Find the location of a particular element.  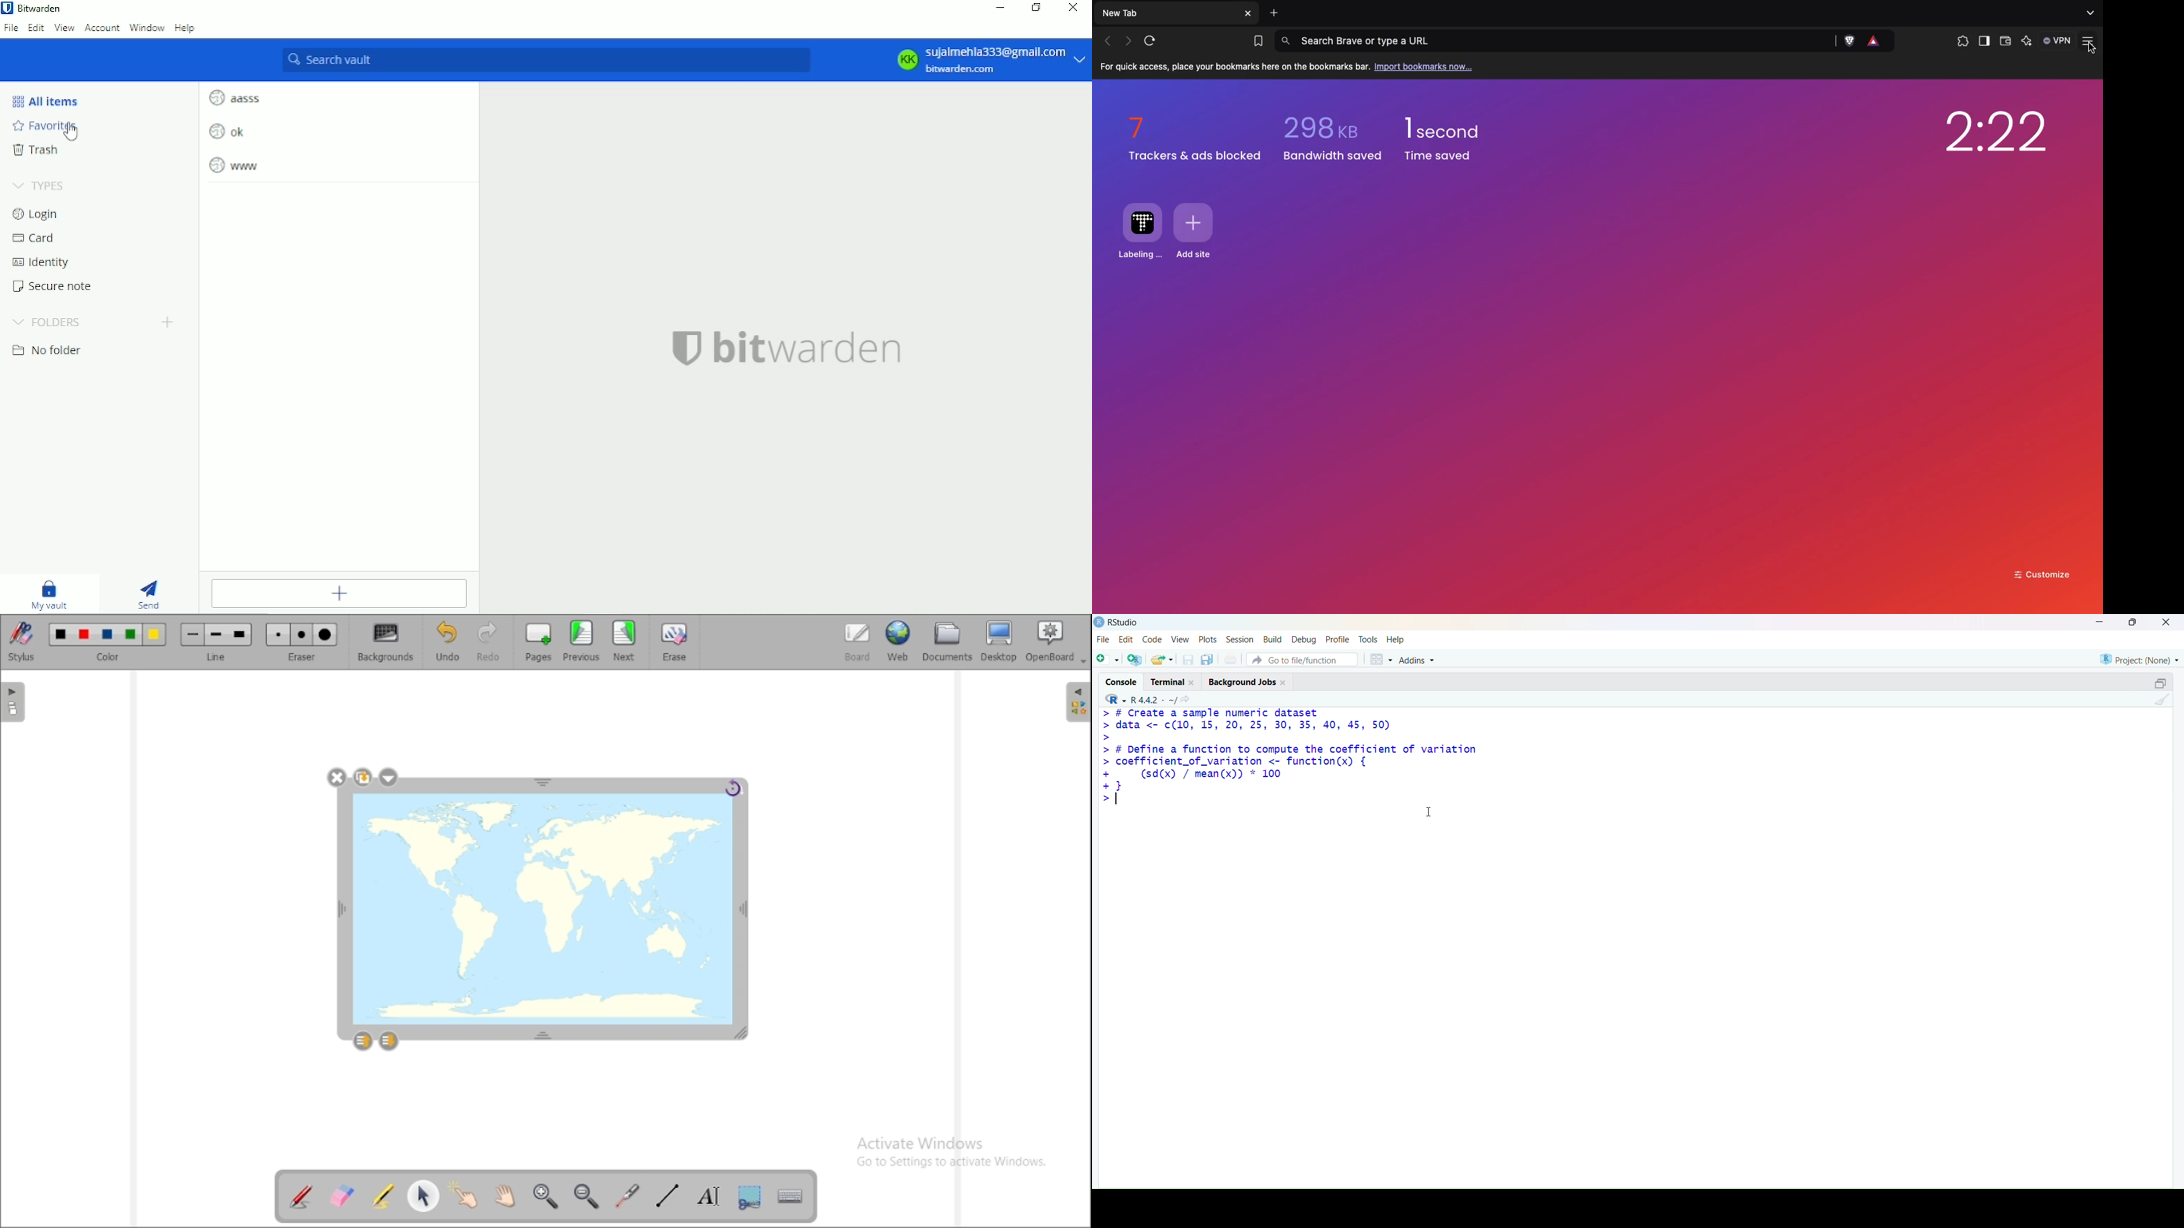

RStudio is located at coordinates (1125, 622).